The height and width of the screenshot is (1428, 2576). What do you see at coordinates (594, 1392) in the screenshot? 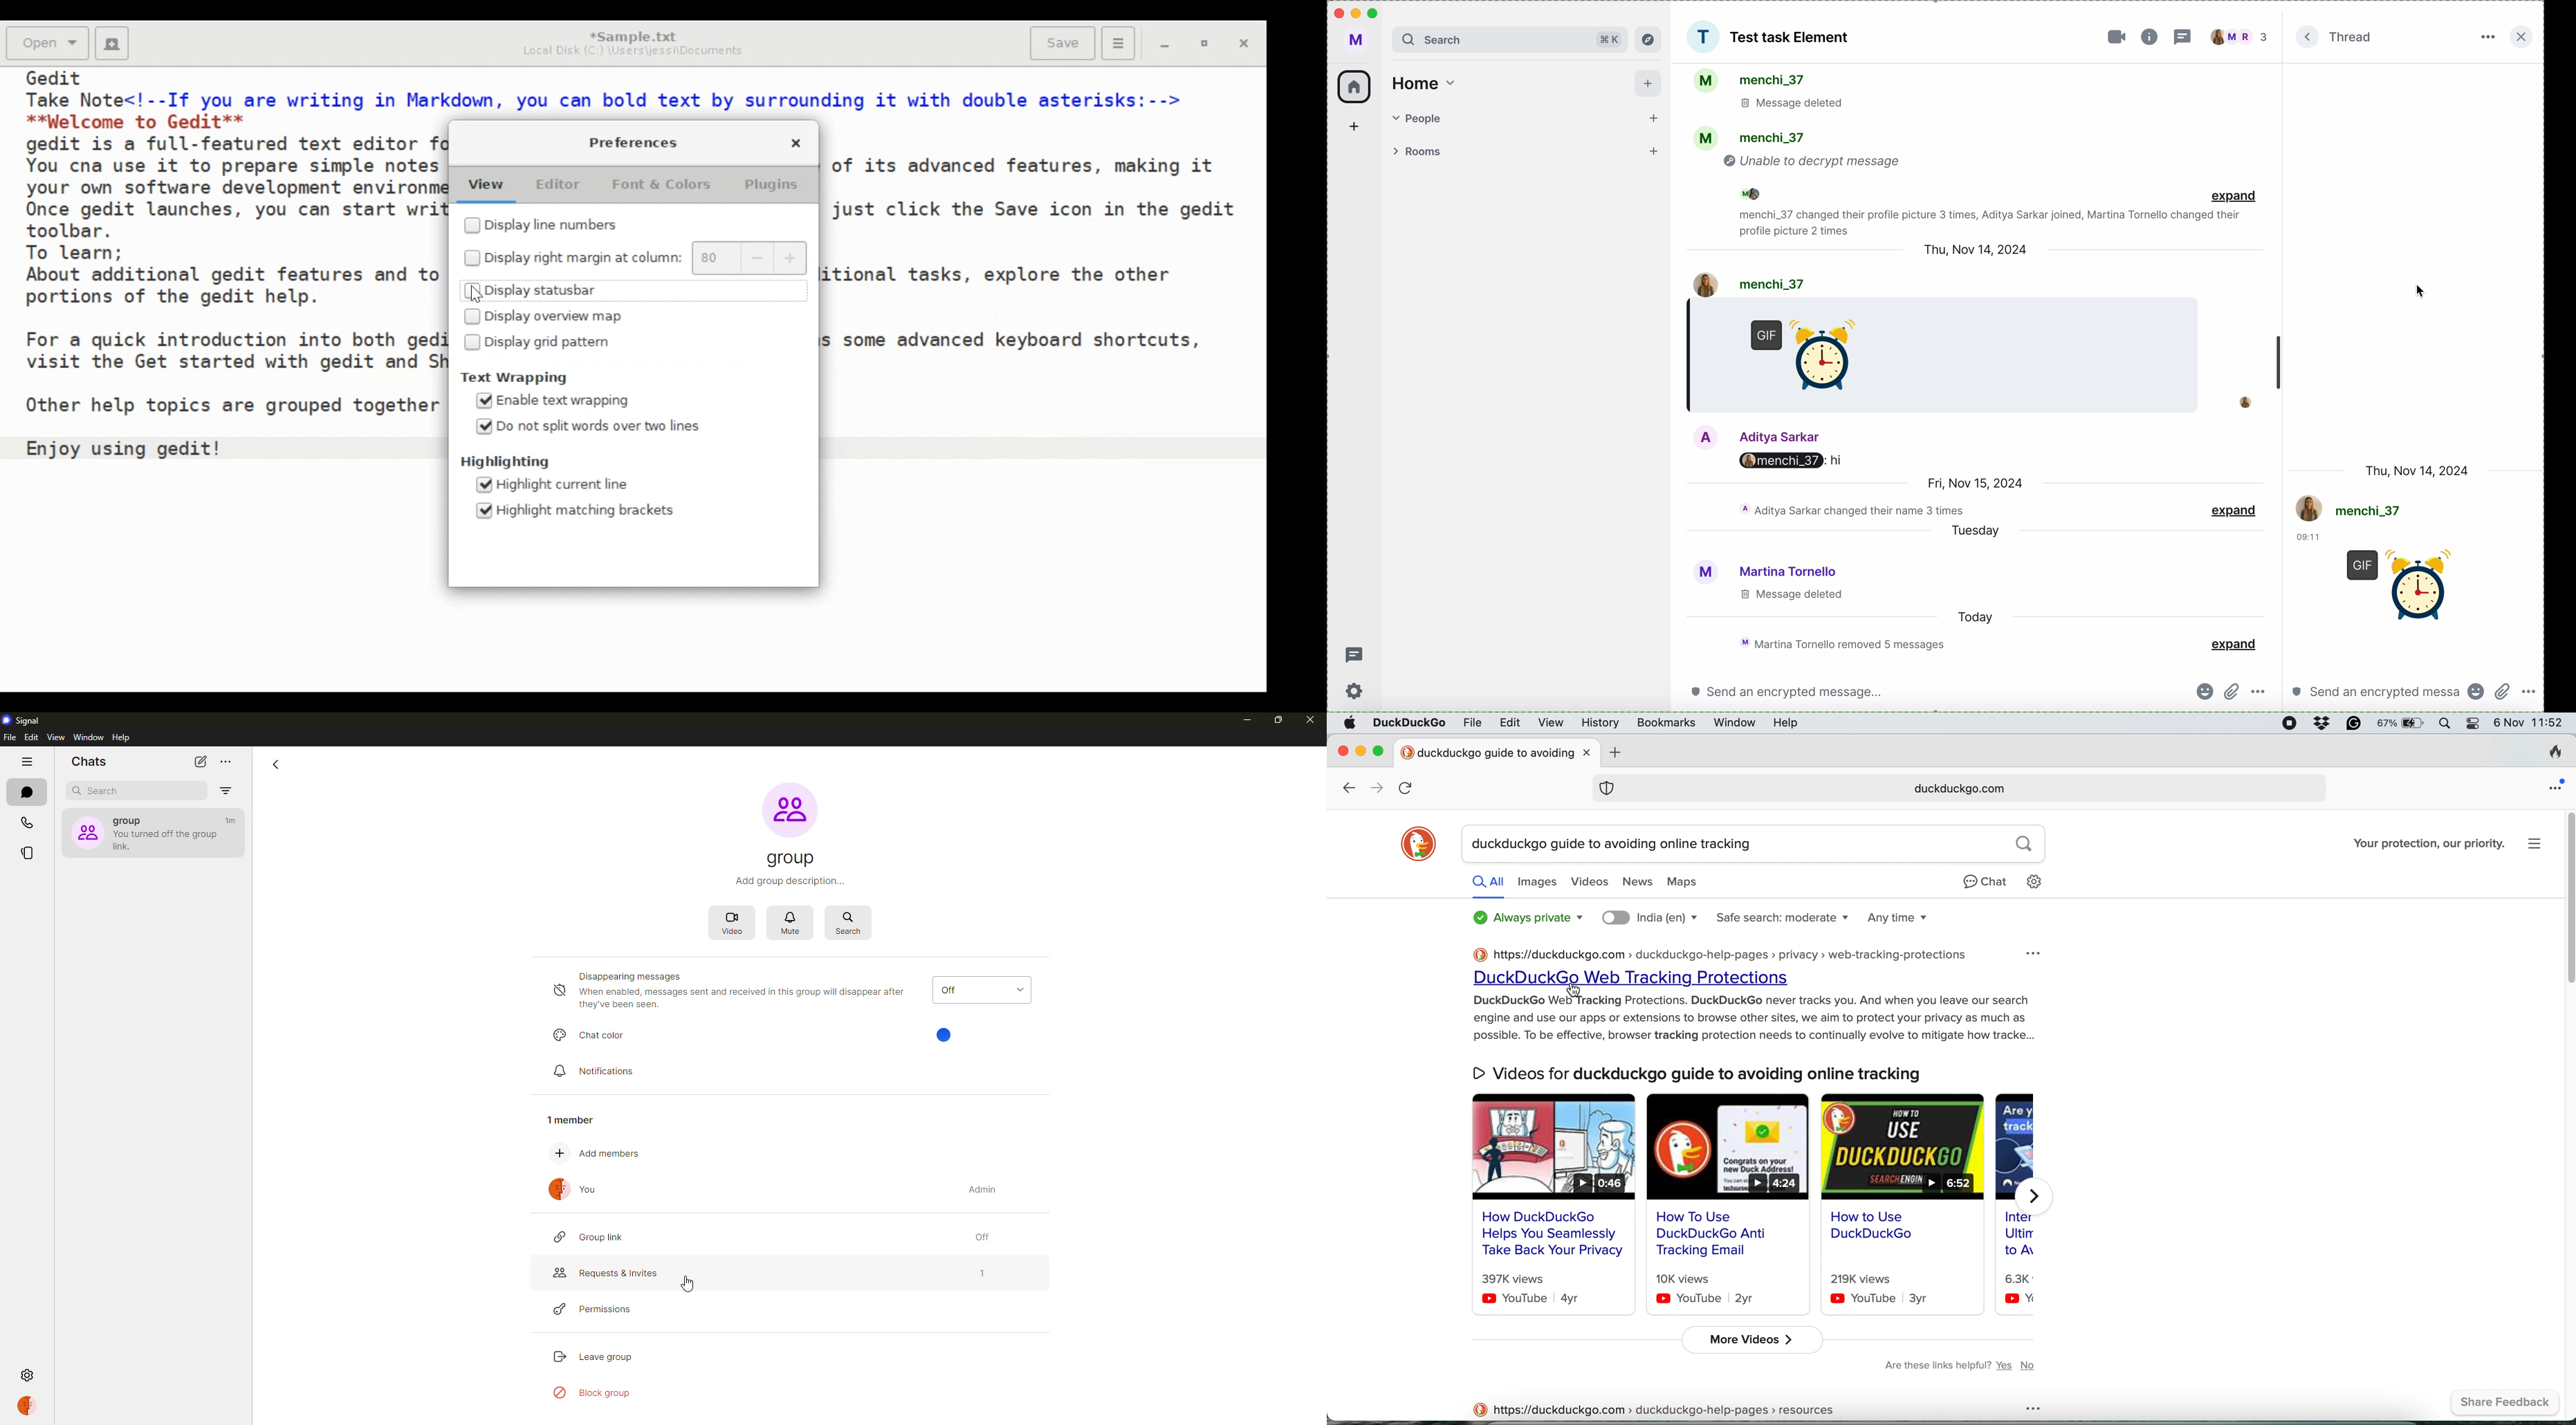
I see `block group` at bounding box center [594, 1392].